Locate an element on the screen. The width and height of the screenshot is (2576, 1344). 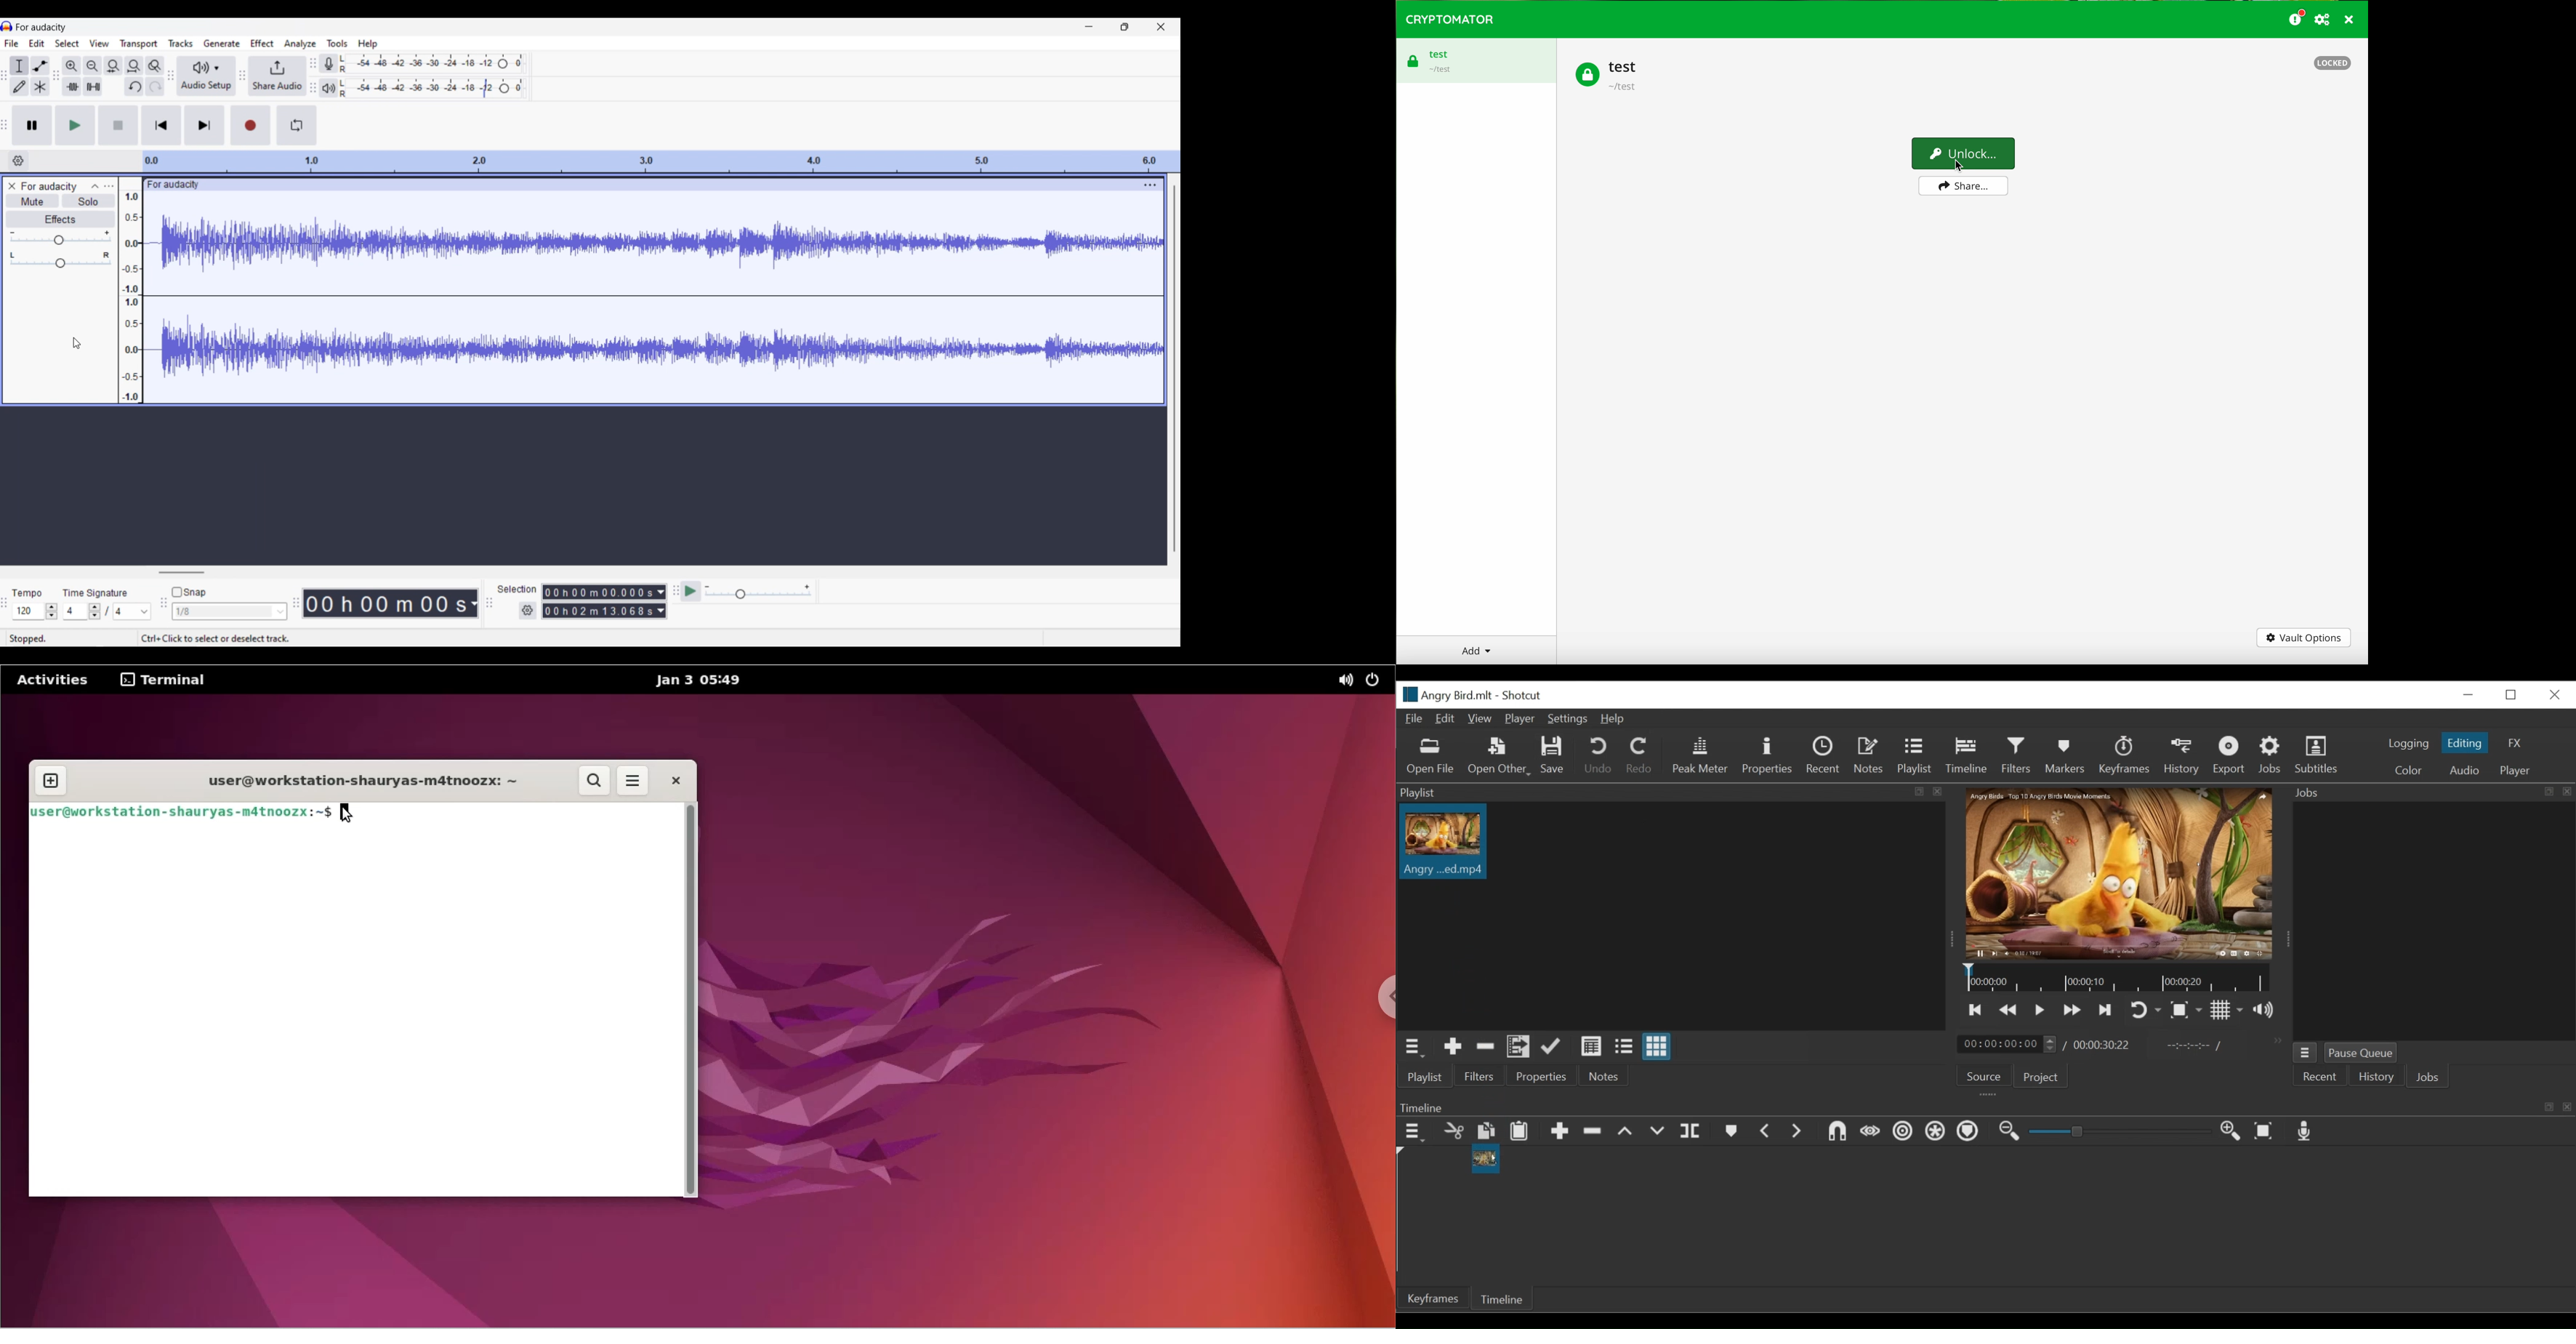
Undo is located at coordinates (134, 86).